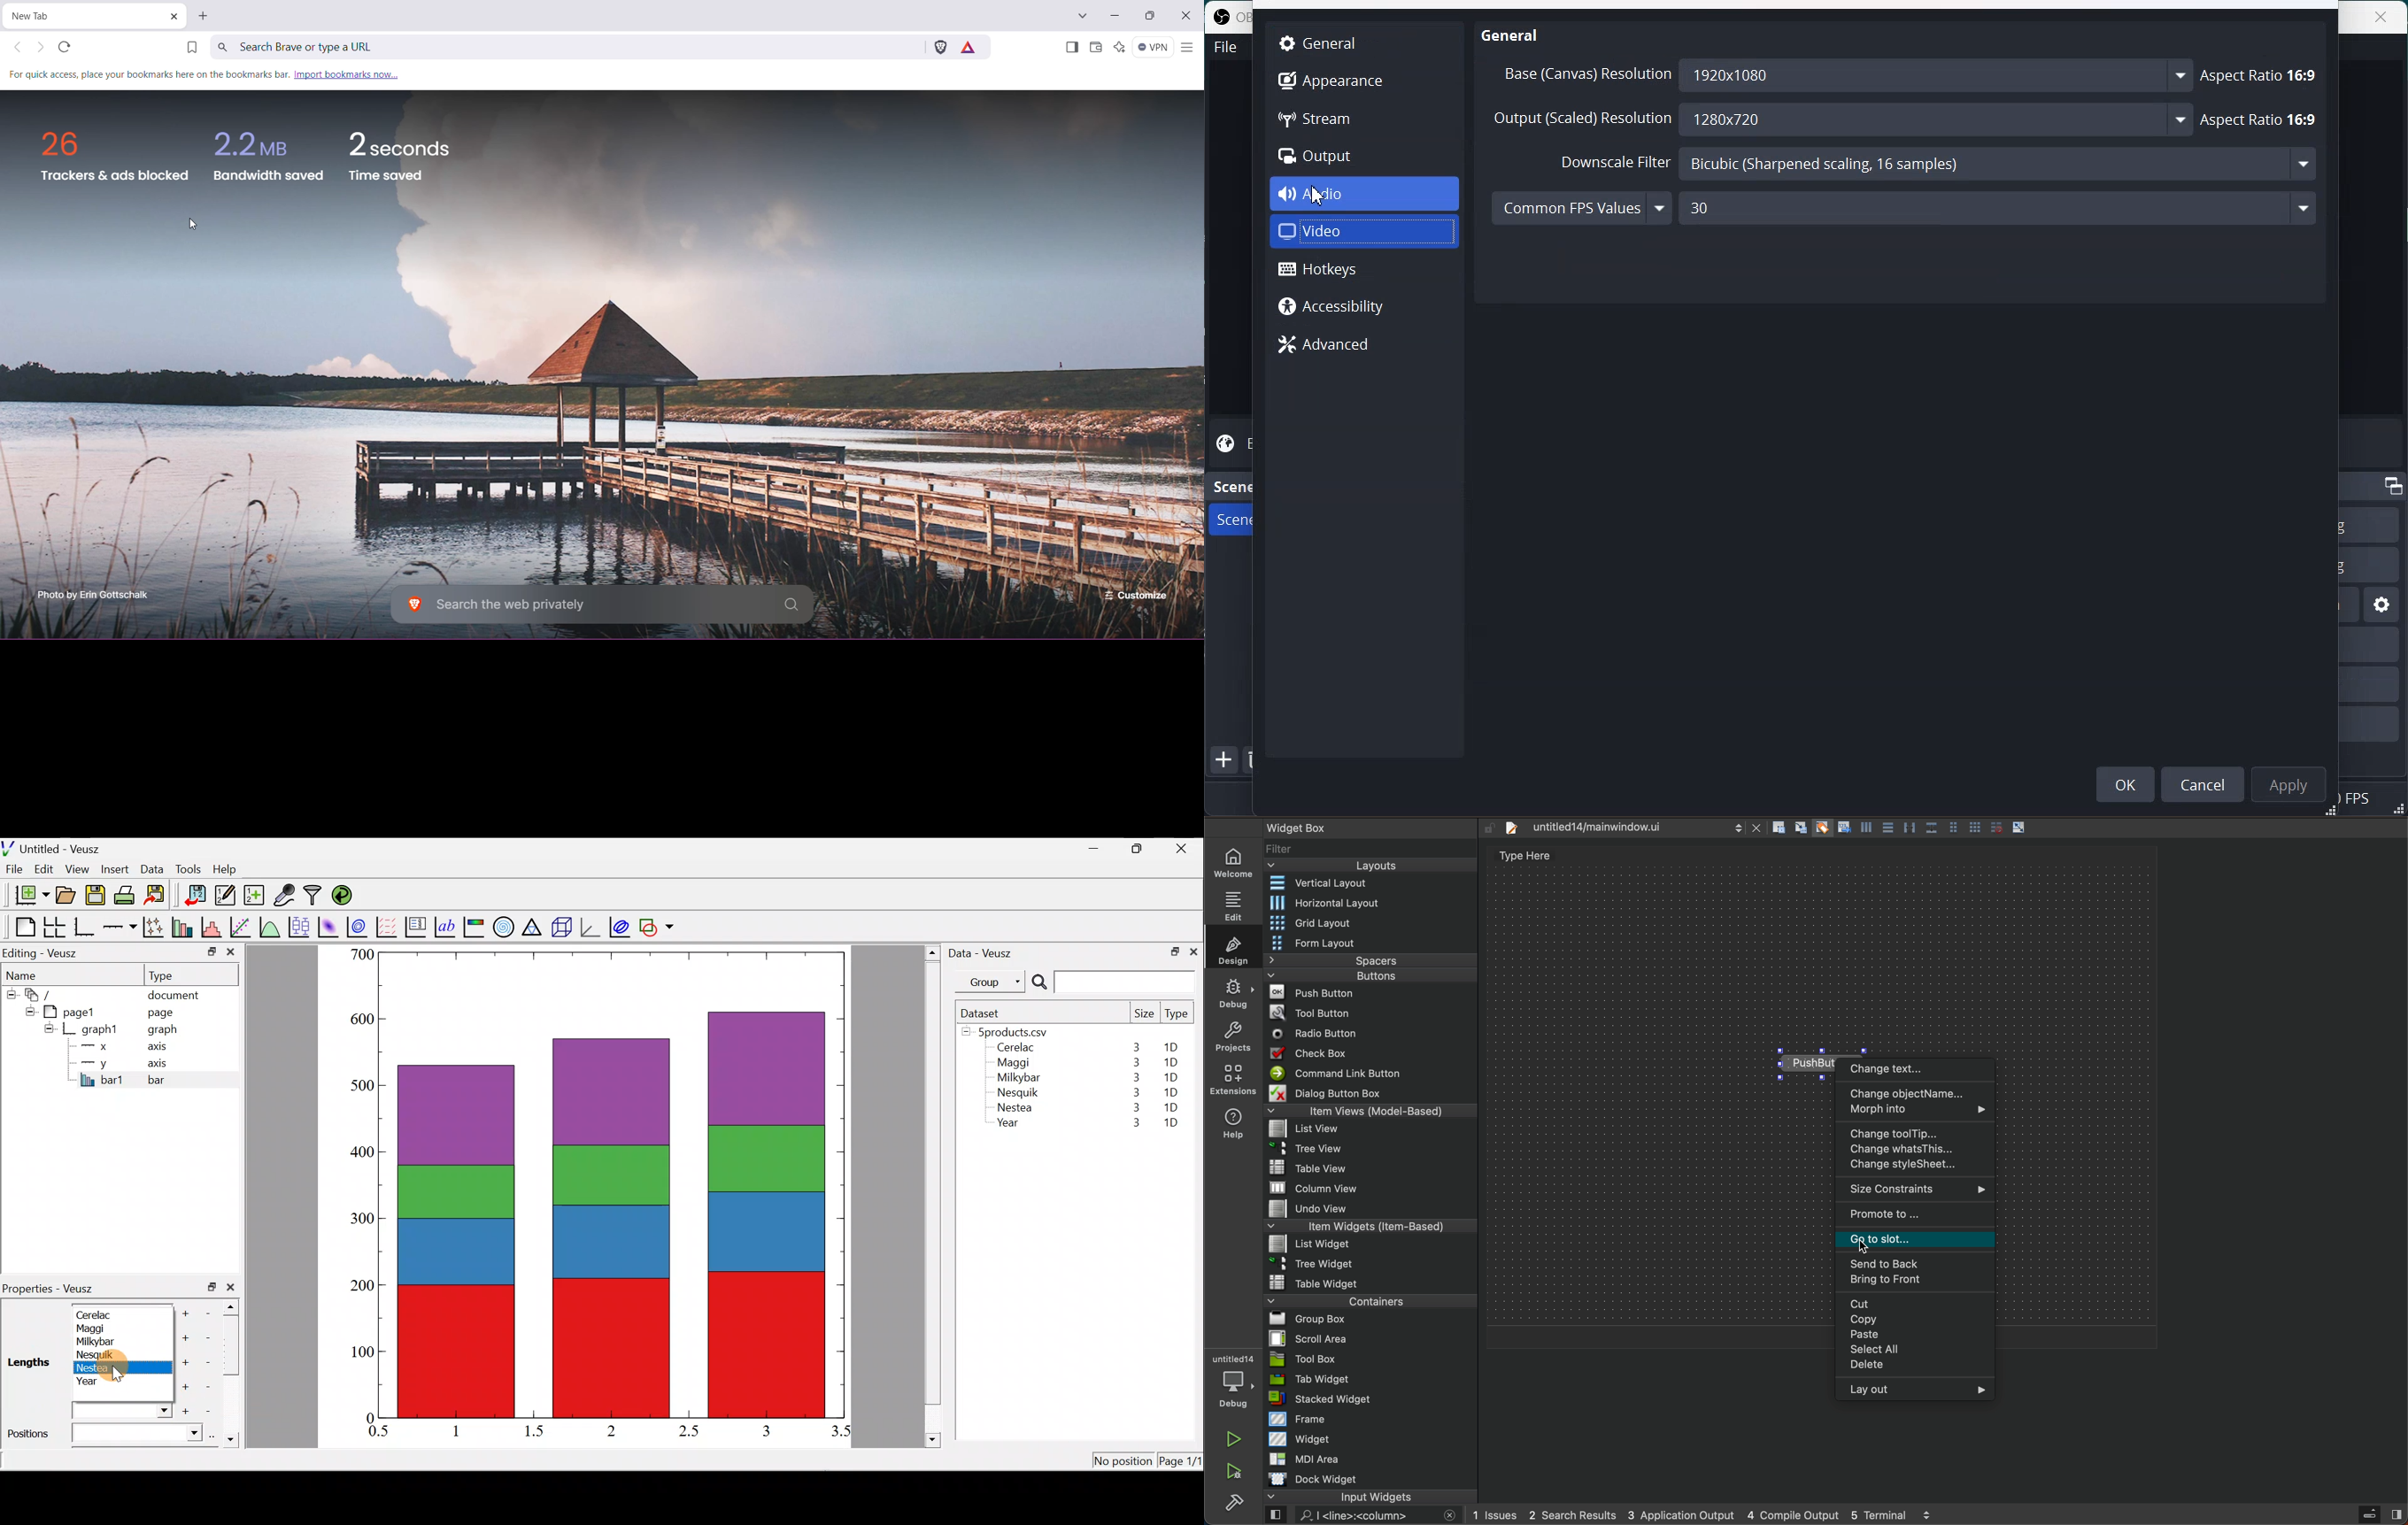  I want to click on Type, so click(172, 975).